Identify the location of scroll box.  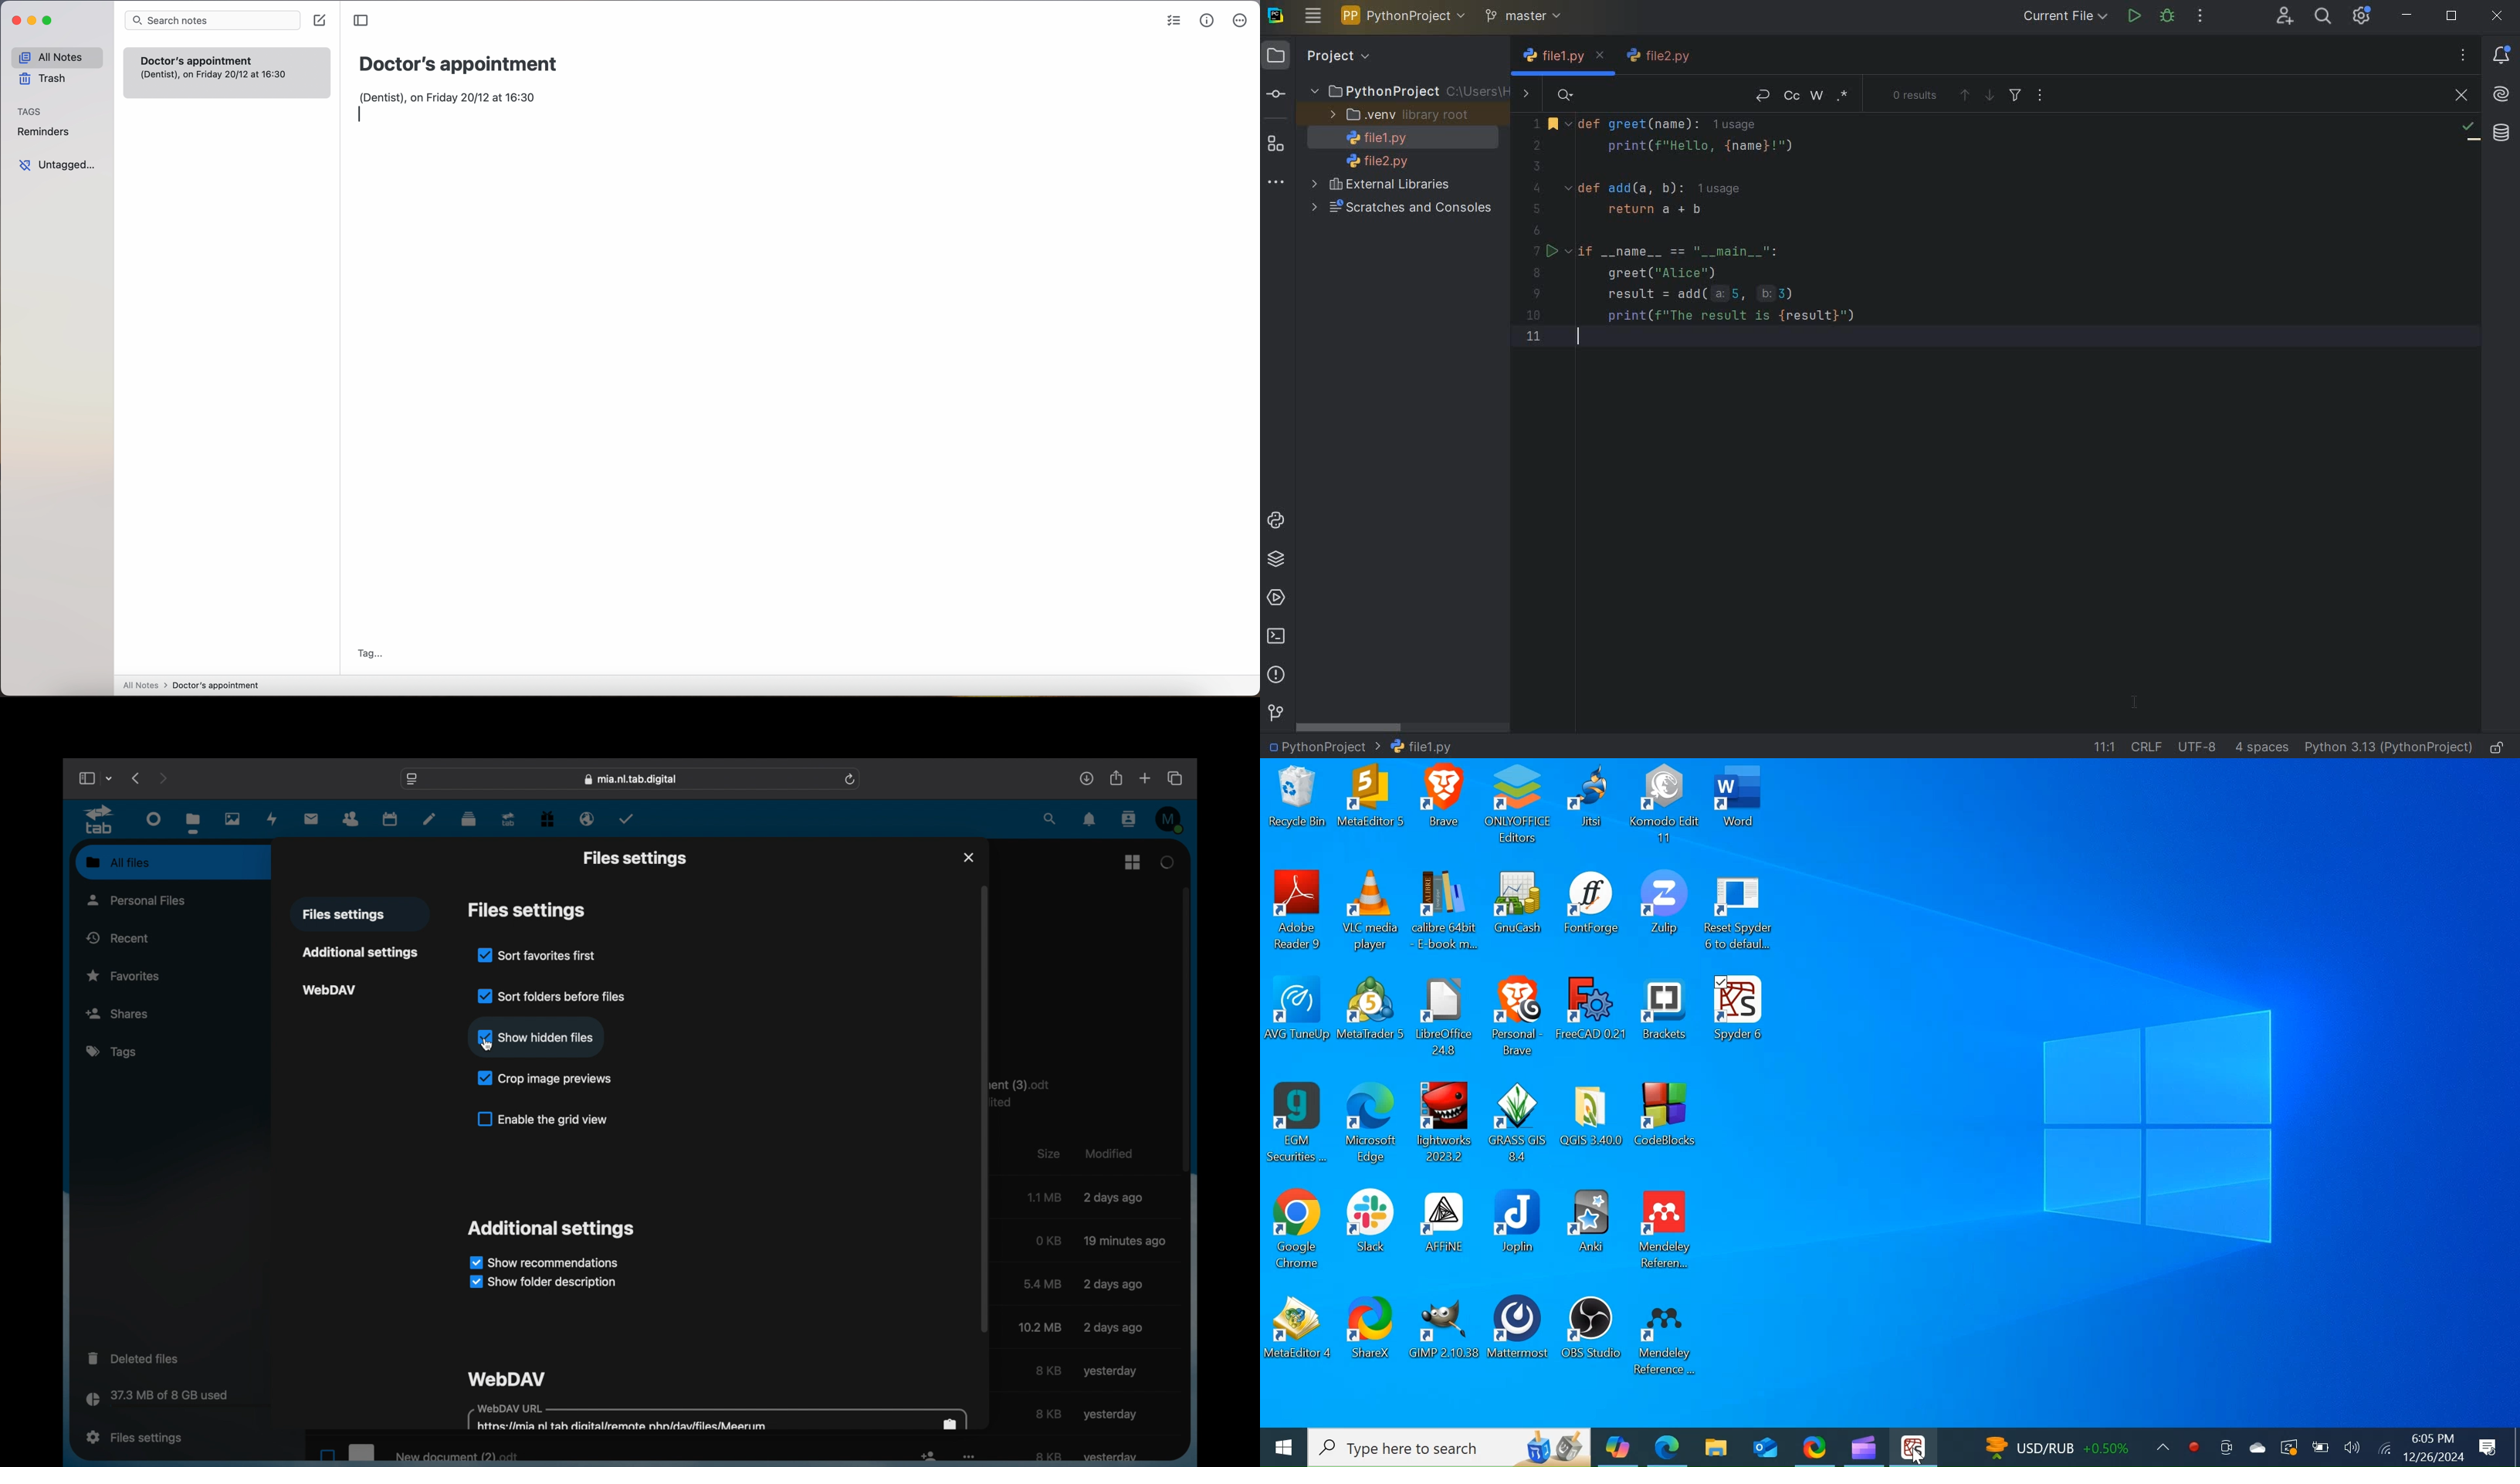
(985, 1110).